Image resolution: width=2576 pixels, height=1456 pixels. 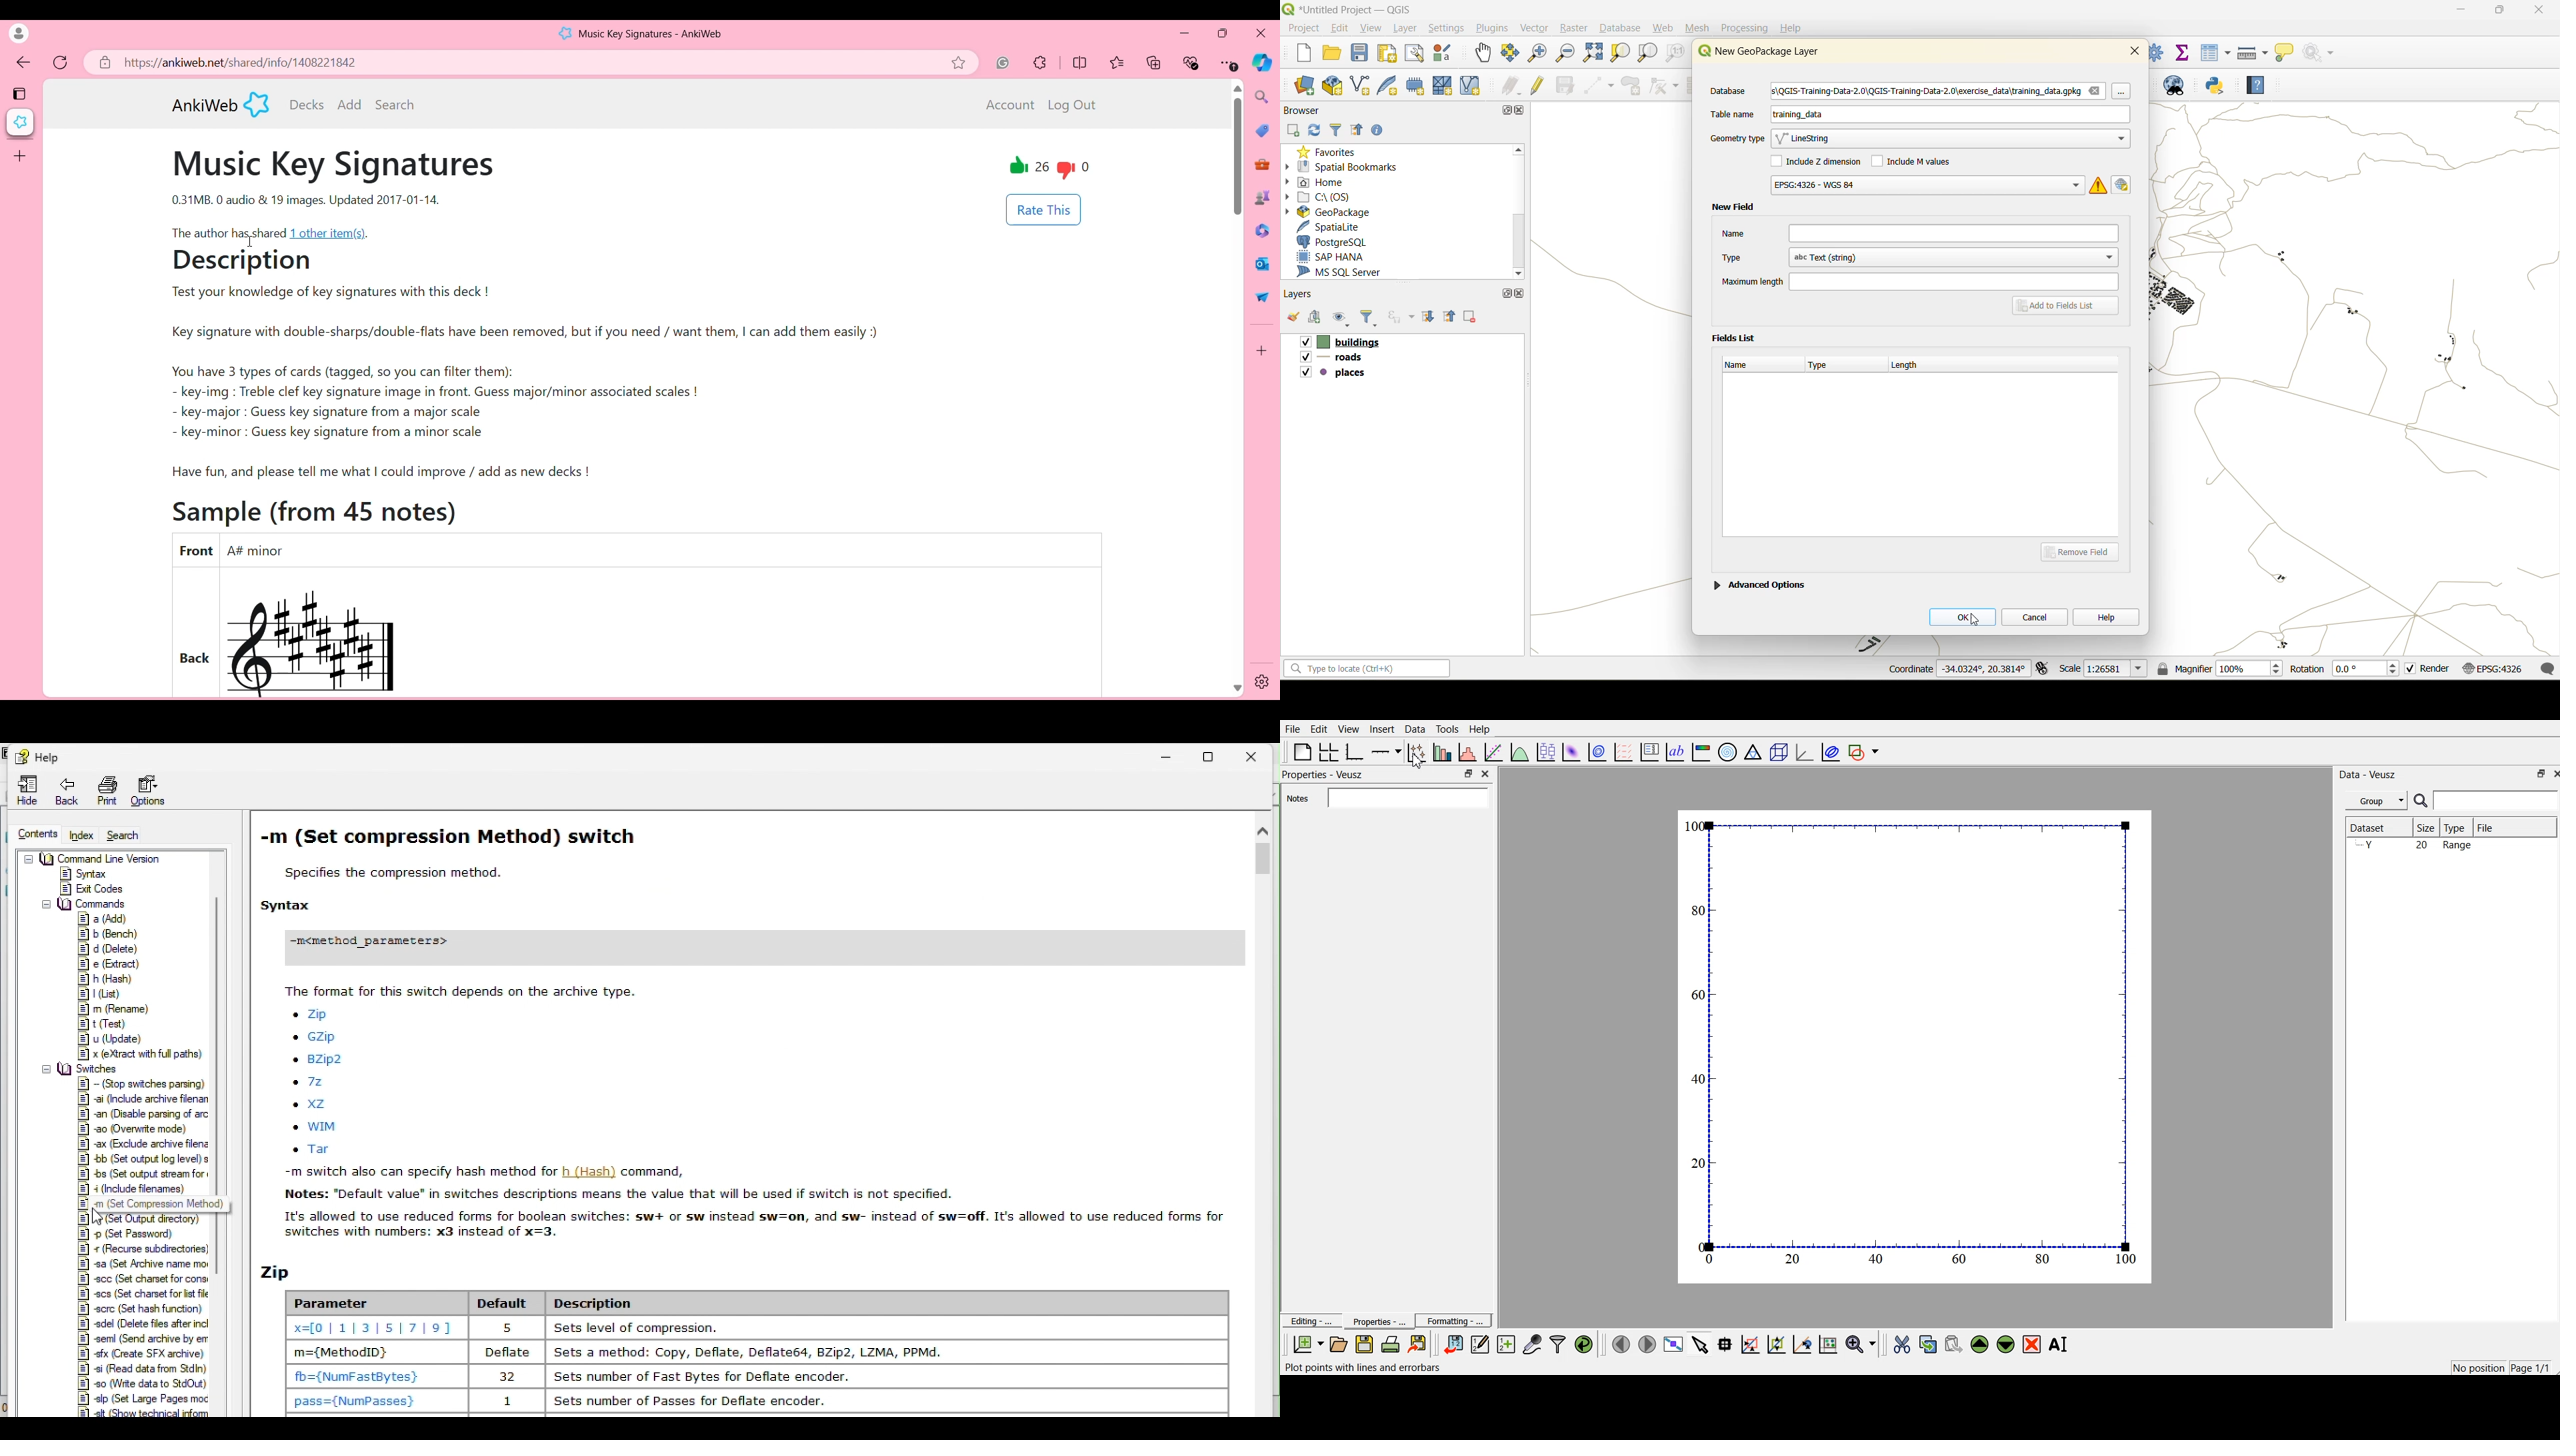 I want to click on close, so click(x=1522, y=111).